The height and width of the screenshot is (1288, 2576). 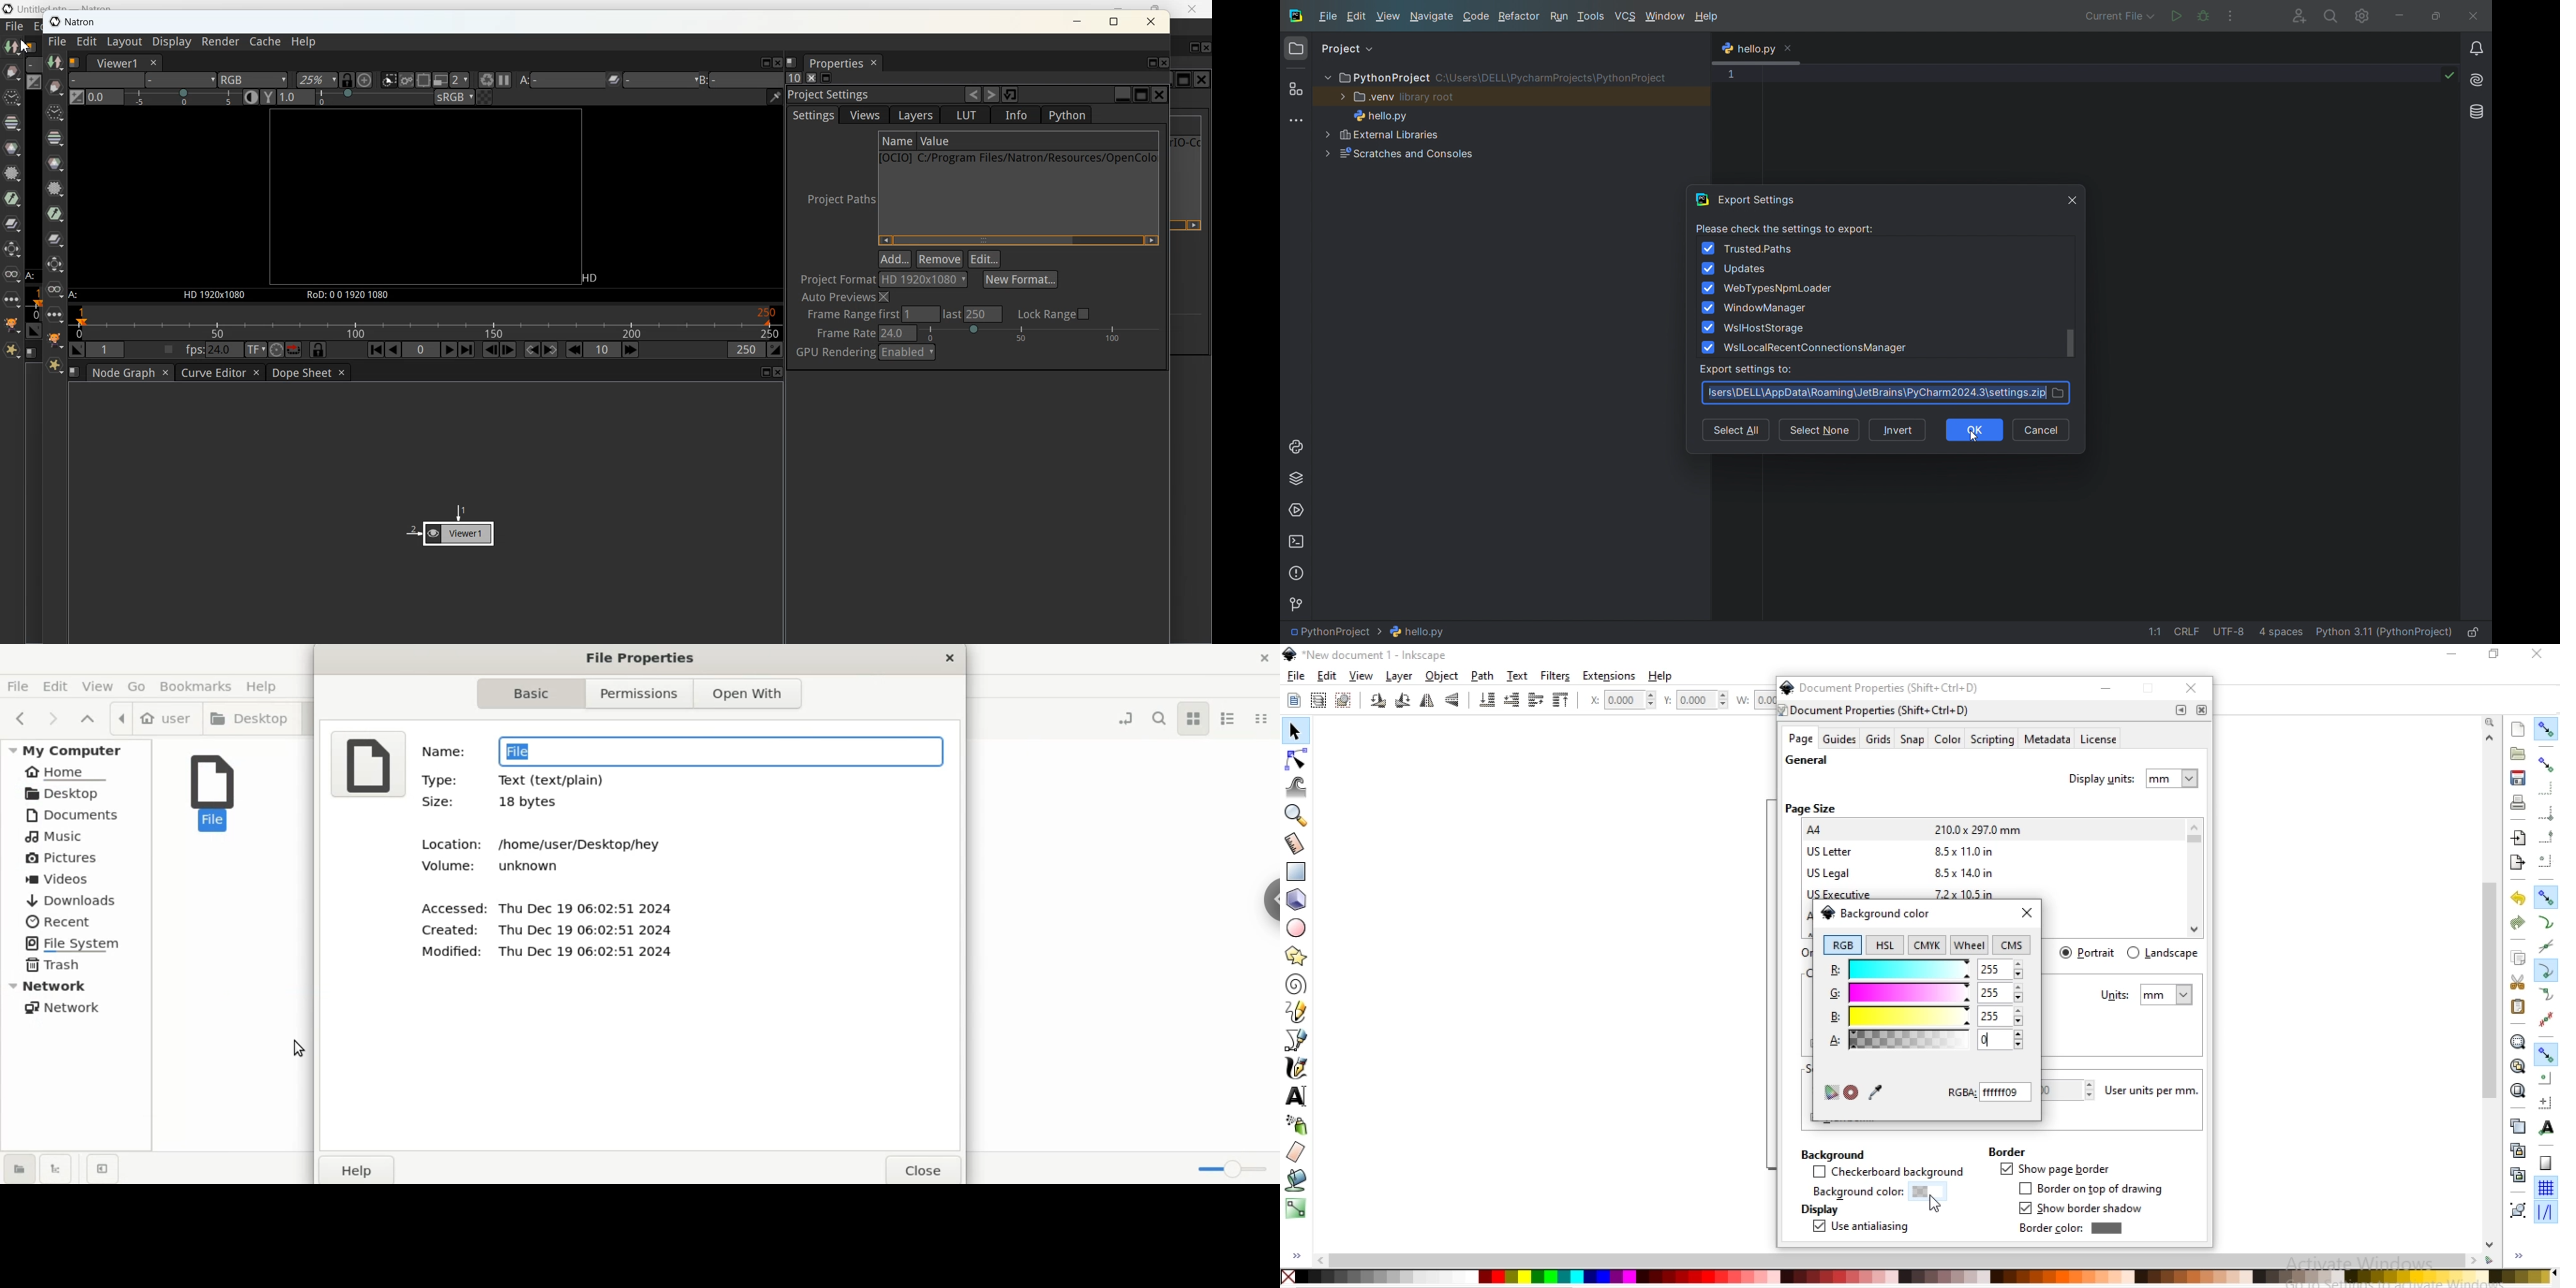 What do you see at coordinates (2547, 837) in the screenshot?
I see `snap midpoints of bounding box edges` at bounding box center [2547, 837].